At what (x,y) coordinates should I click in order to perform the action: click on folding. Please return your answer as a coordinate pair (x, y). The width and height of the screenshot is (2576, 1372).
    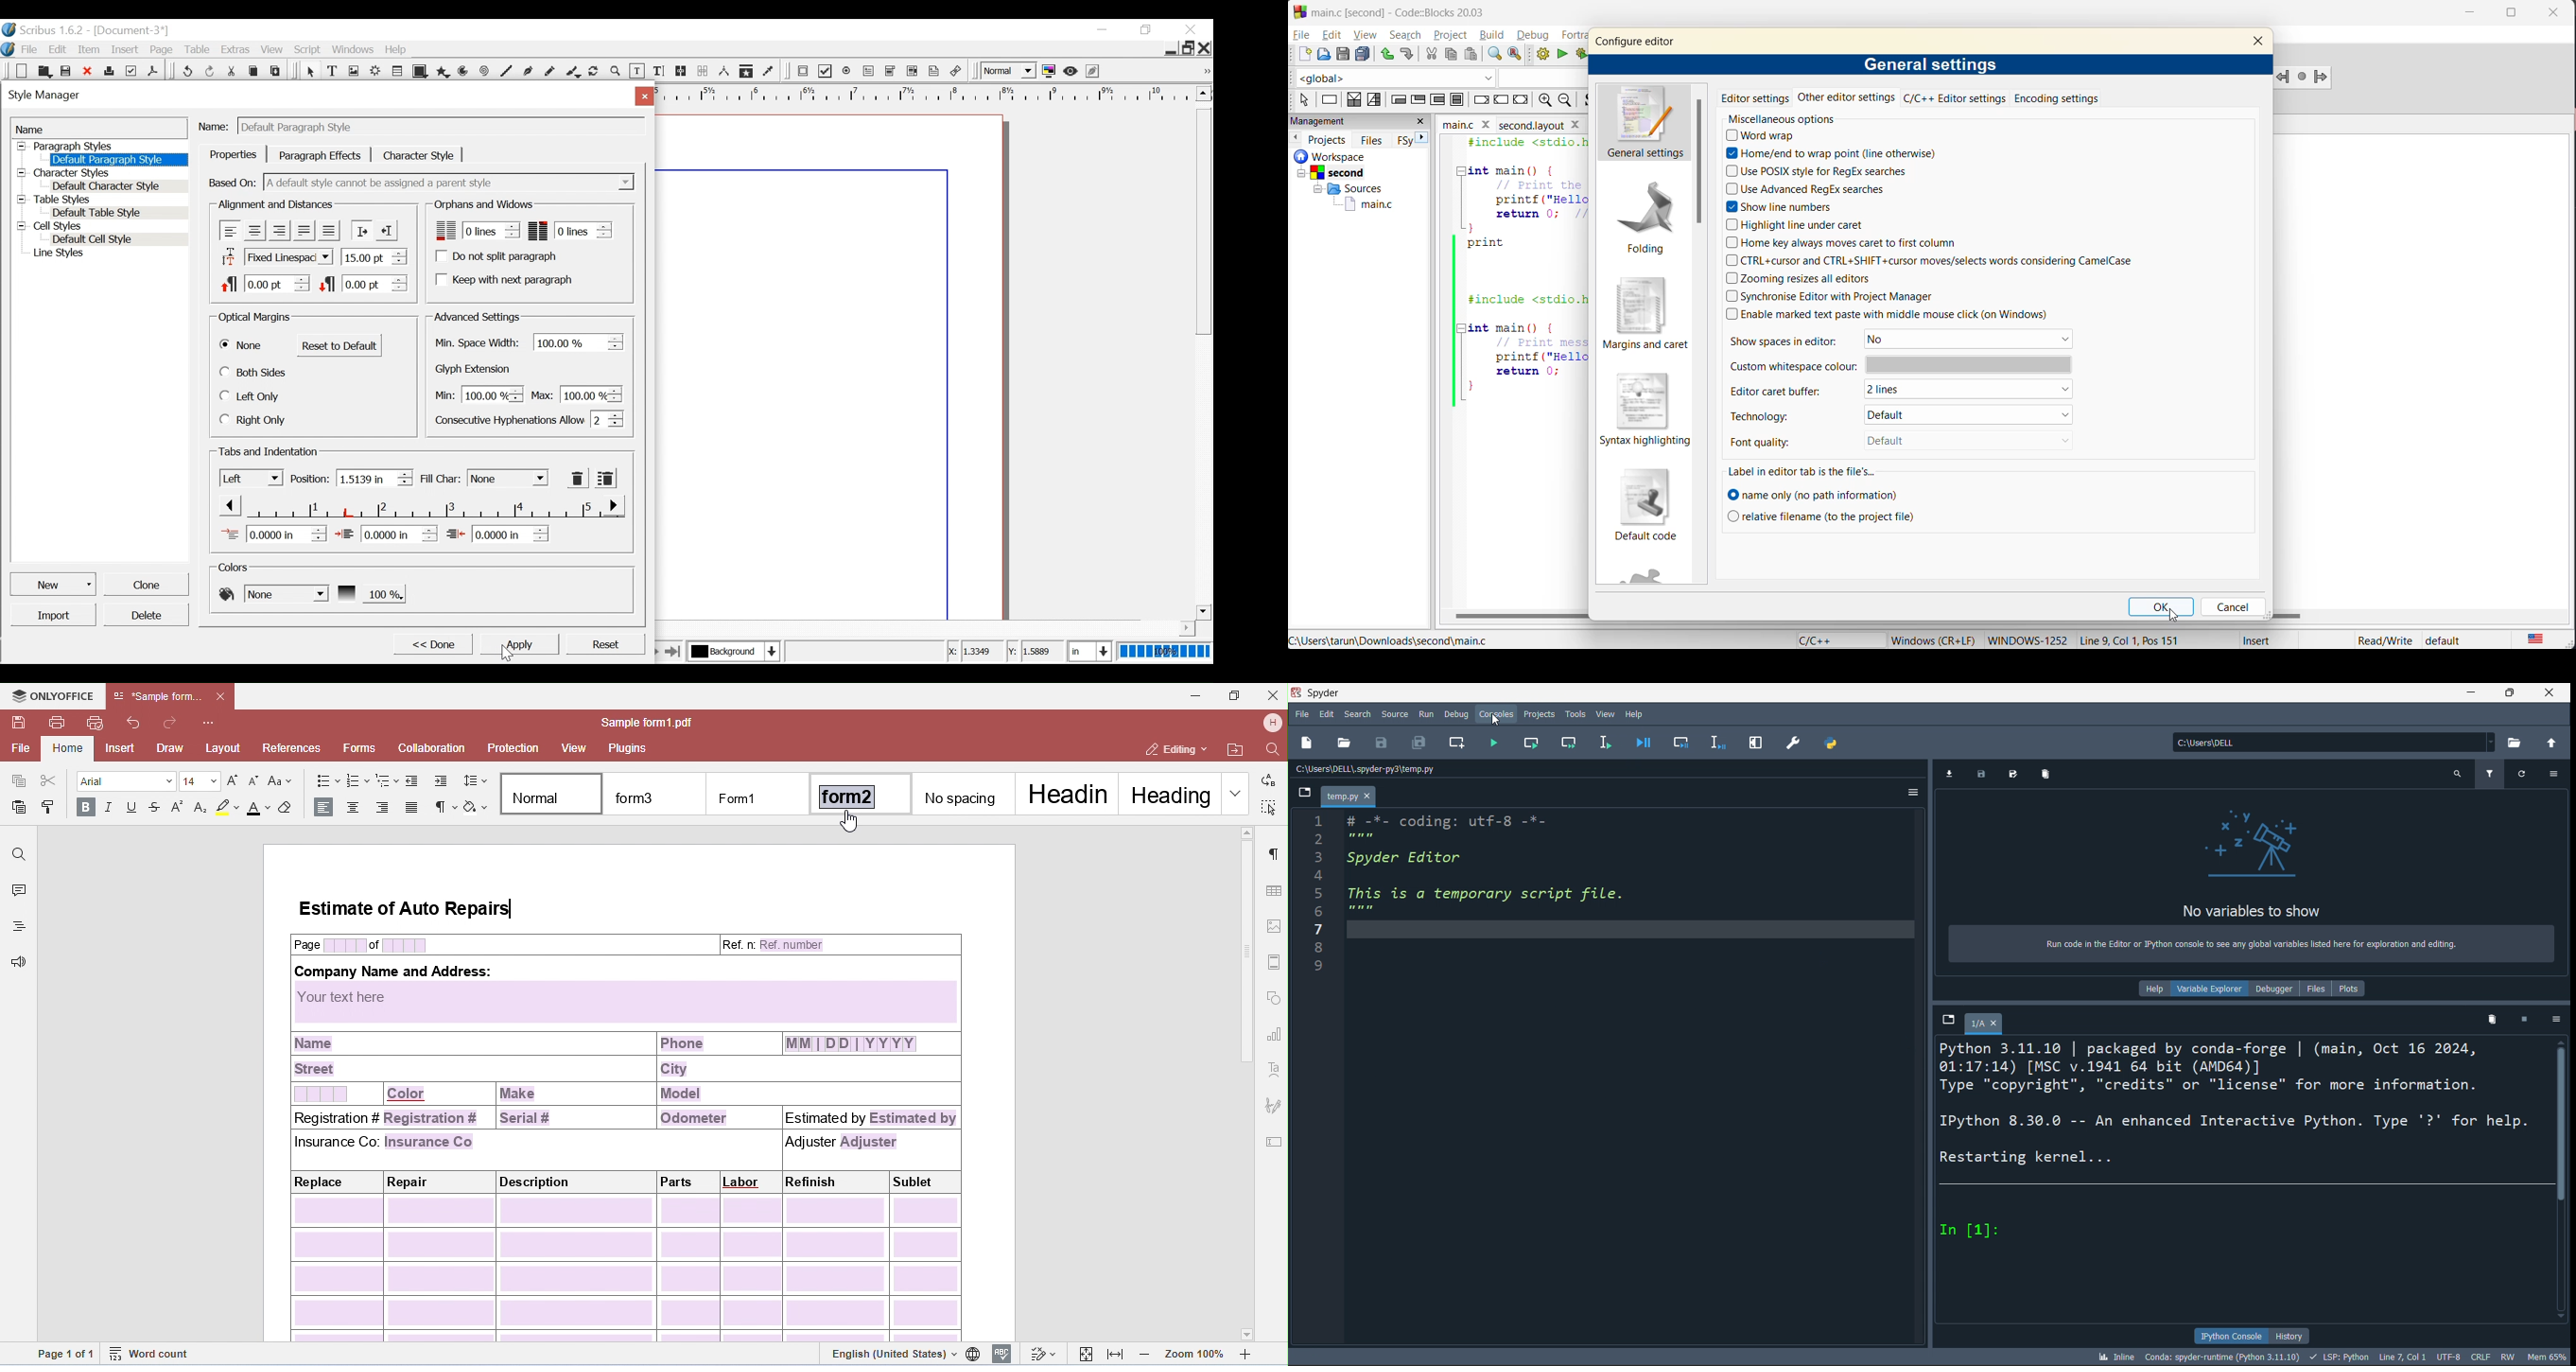
    Looking at the image, I should click on (1645, 216).